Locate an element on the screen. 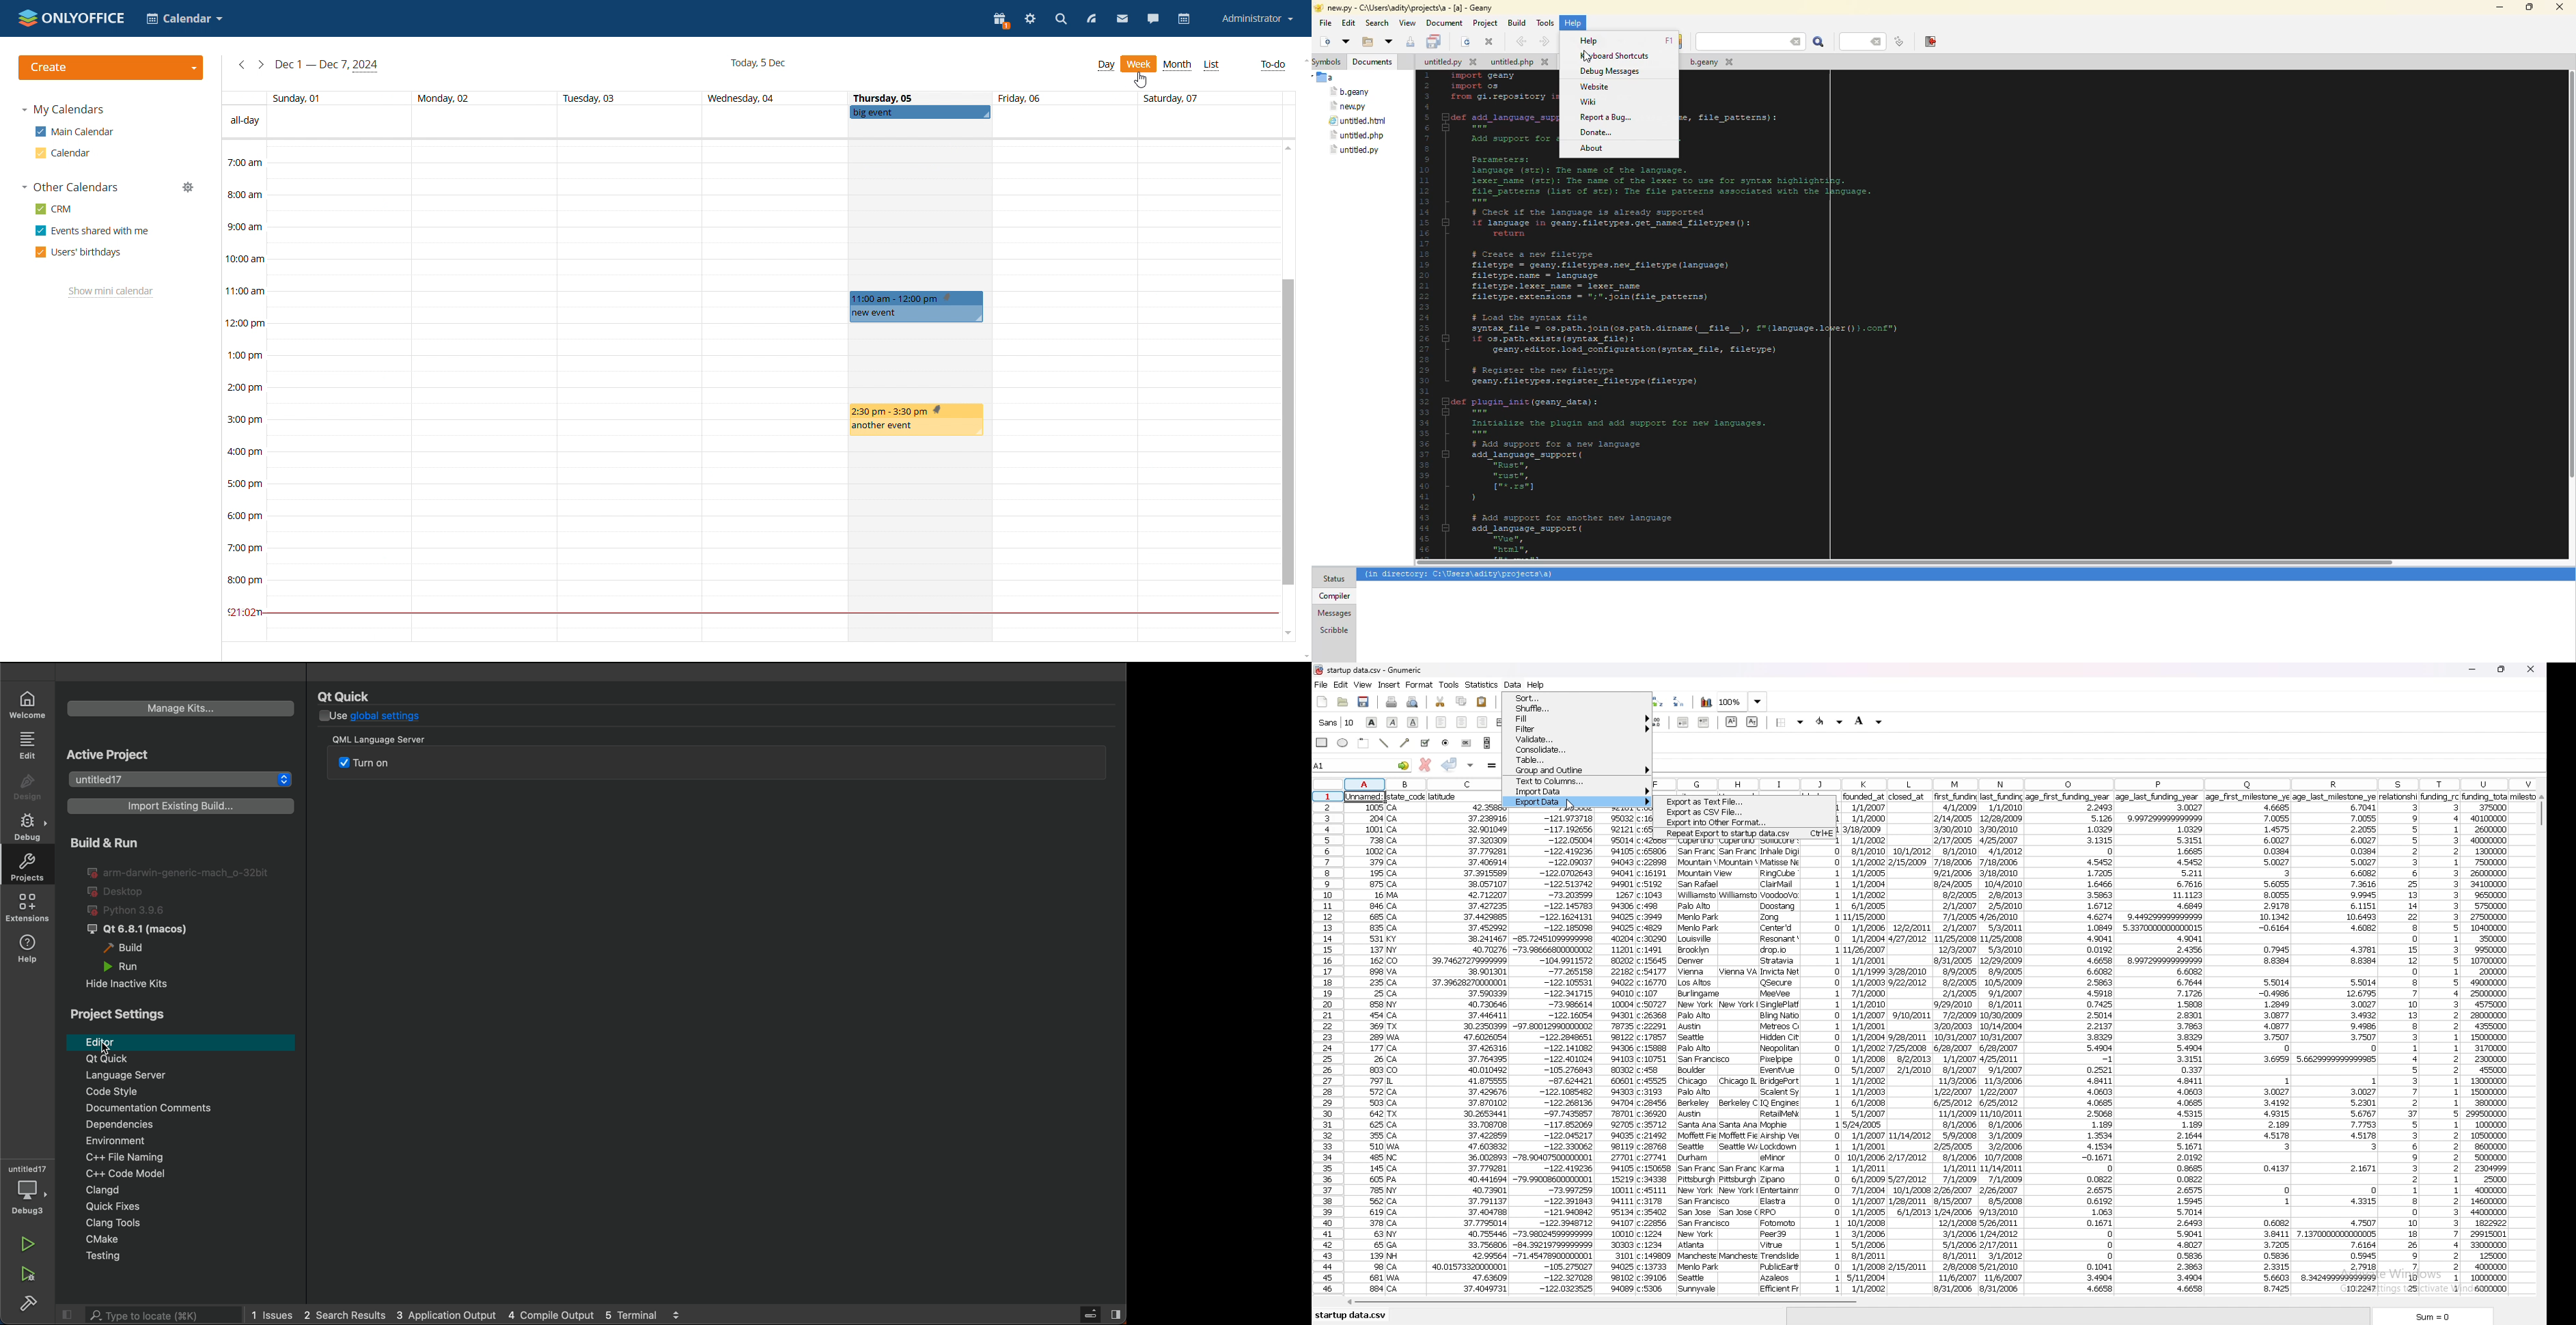 The height and width of the screenshot is (1344, 2576). build and run is located at coordinates (101, 842).